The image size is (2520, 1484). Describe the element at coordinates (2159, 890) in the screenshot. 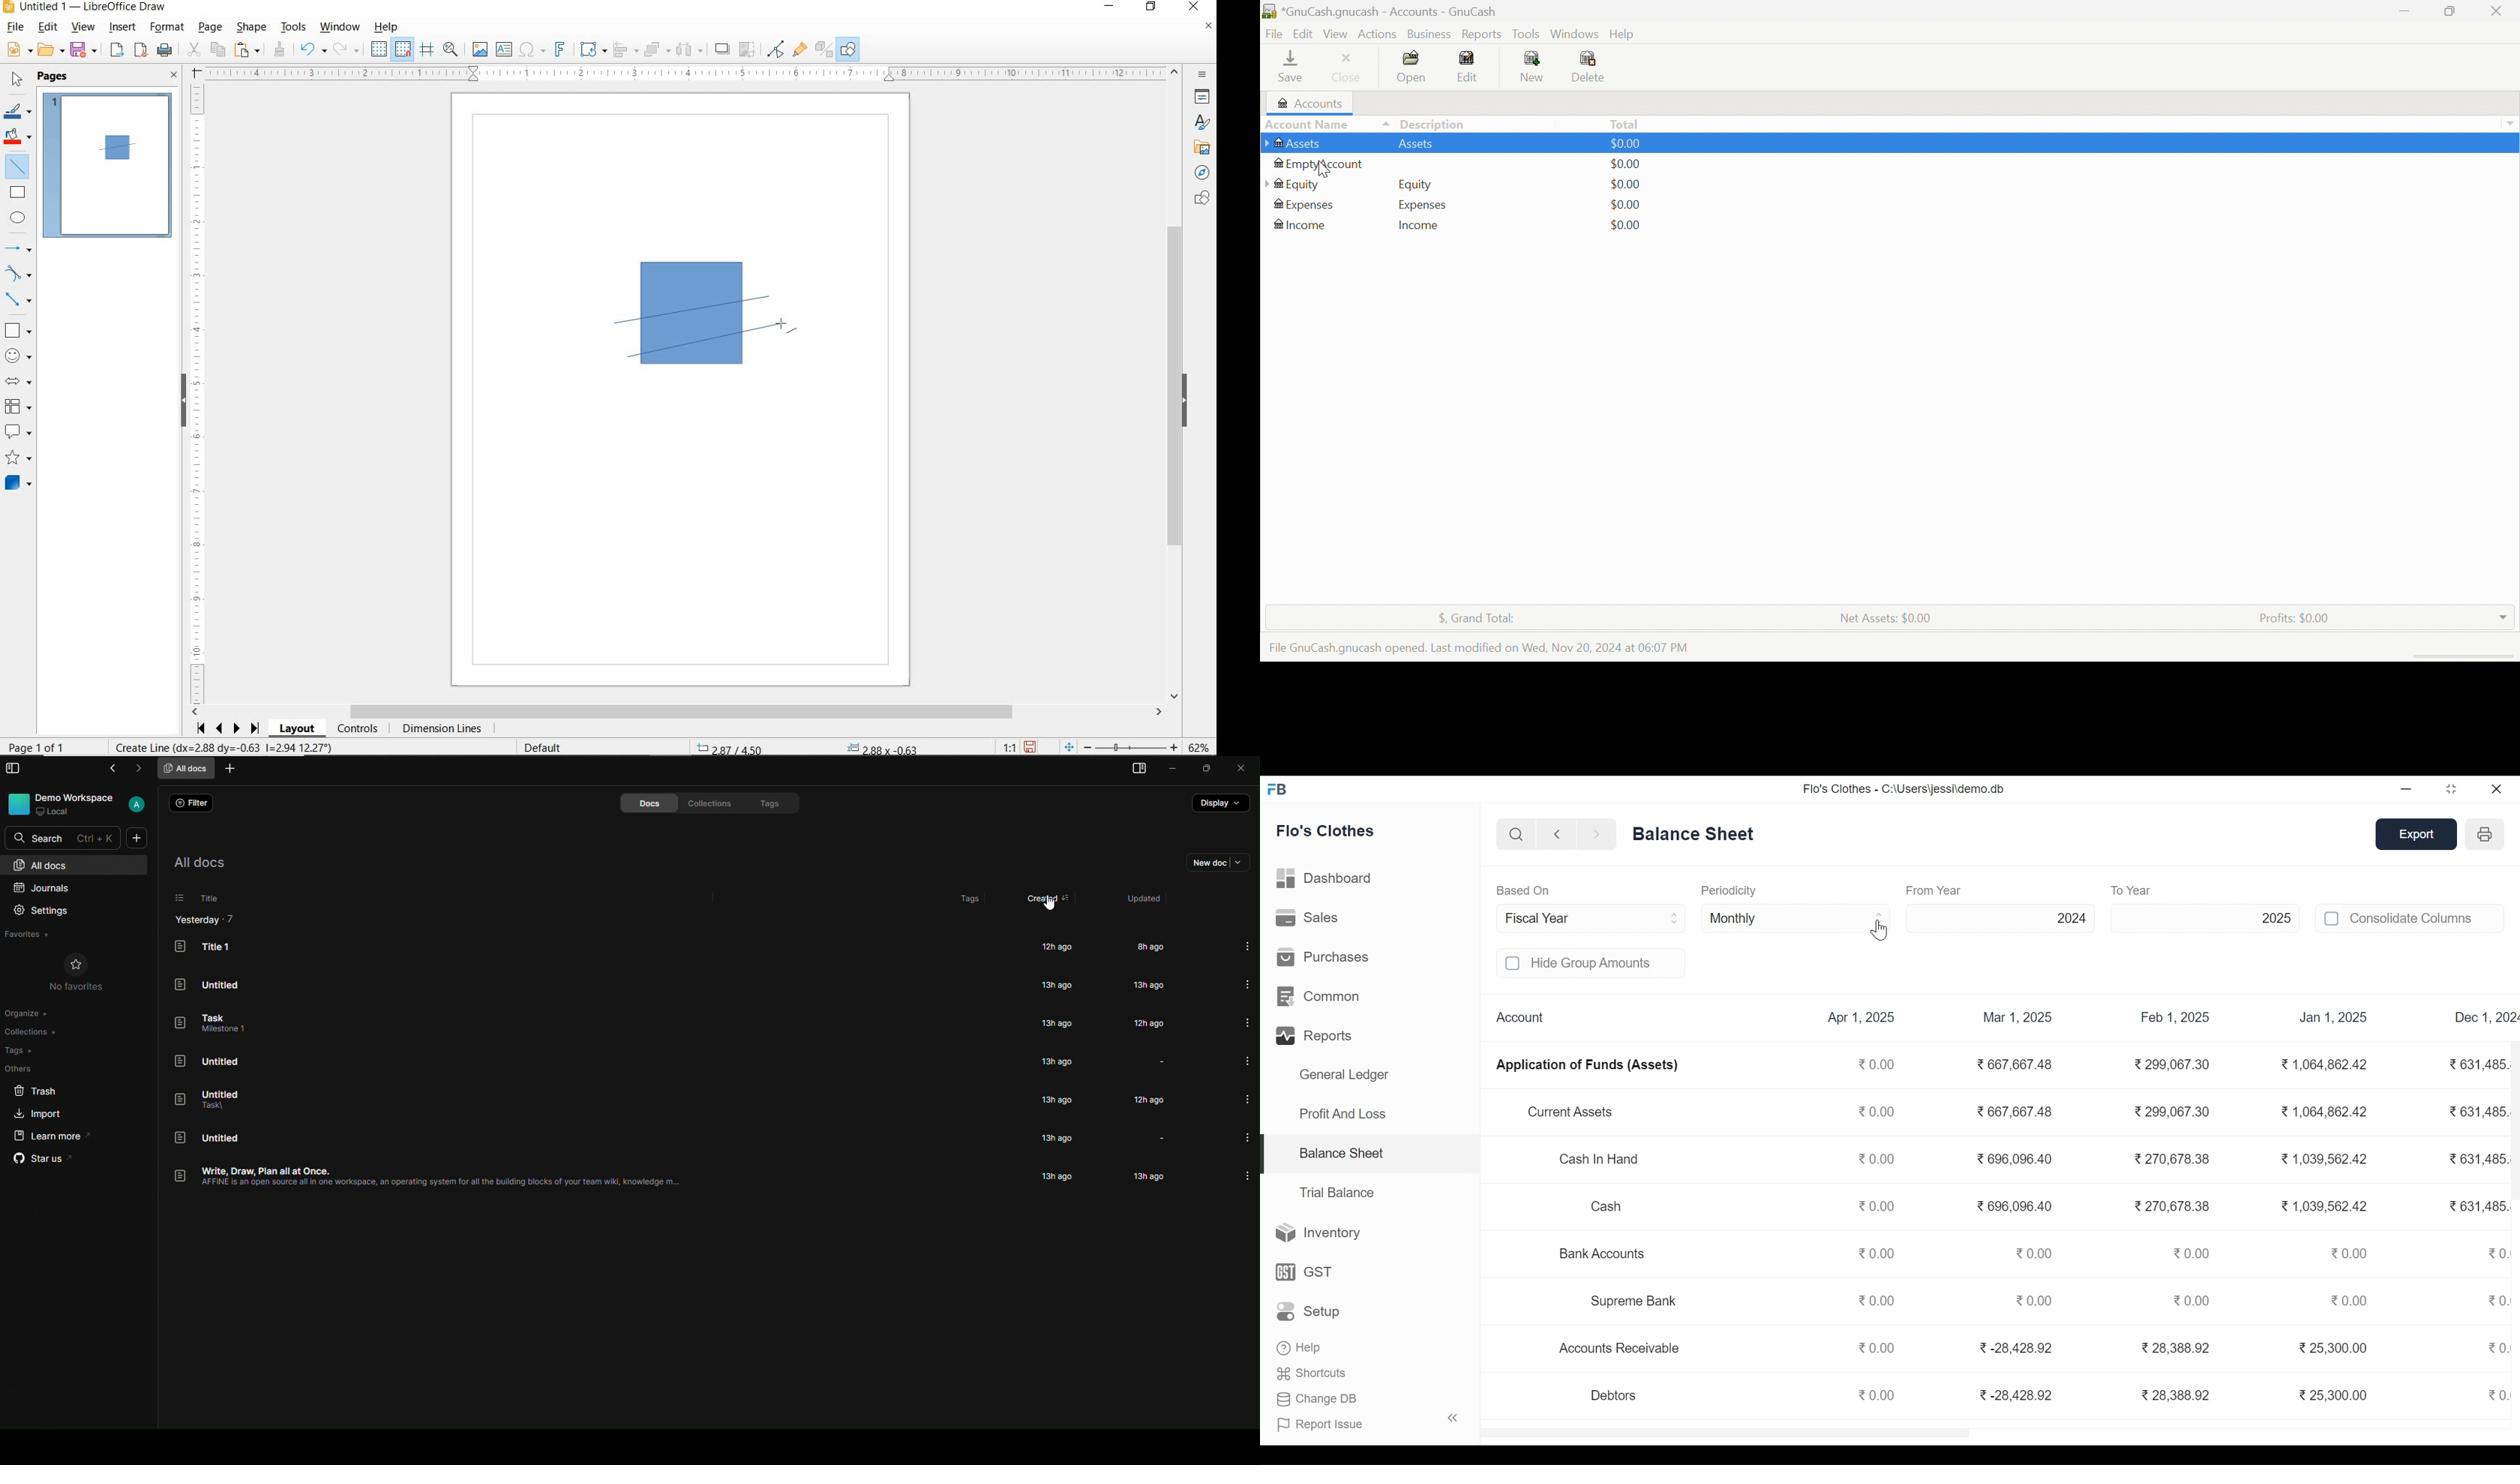

I see `to year` at that location.